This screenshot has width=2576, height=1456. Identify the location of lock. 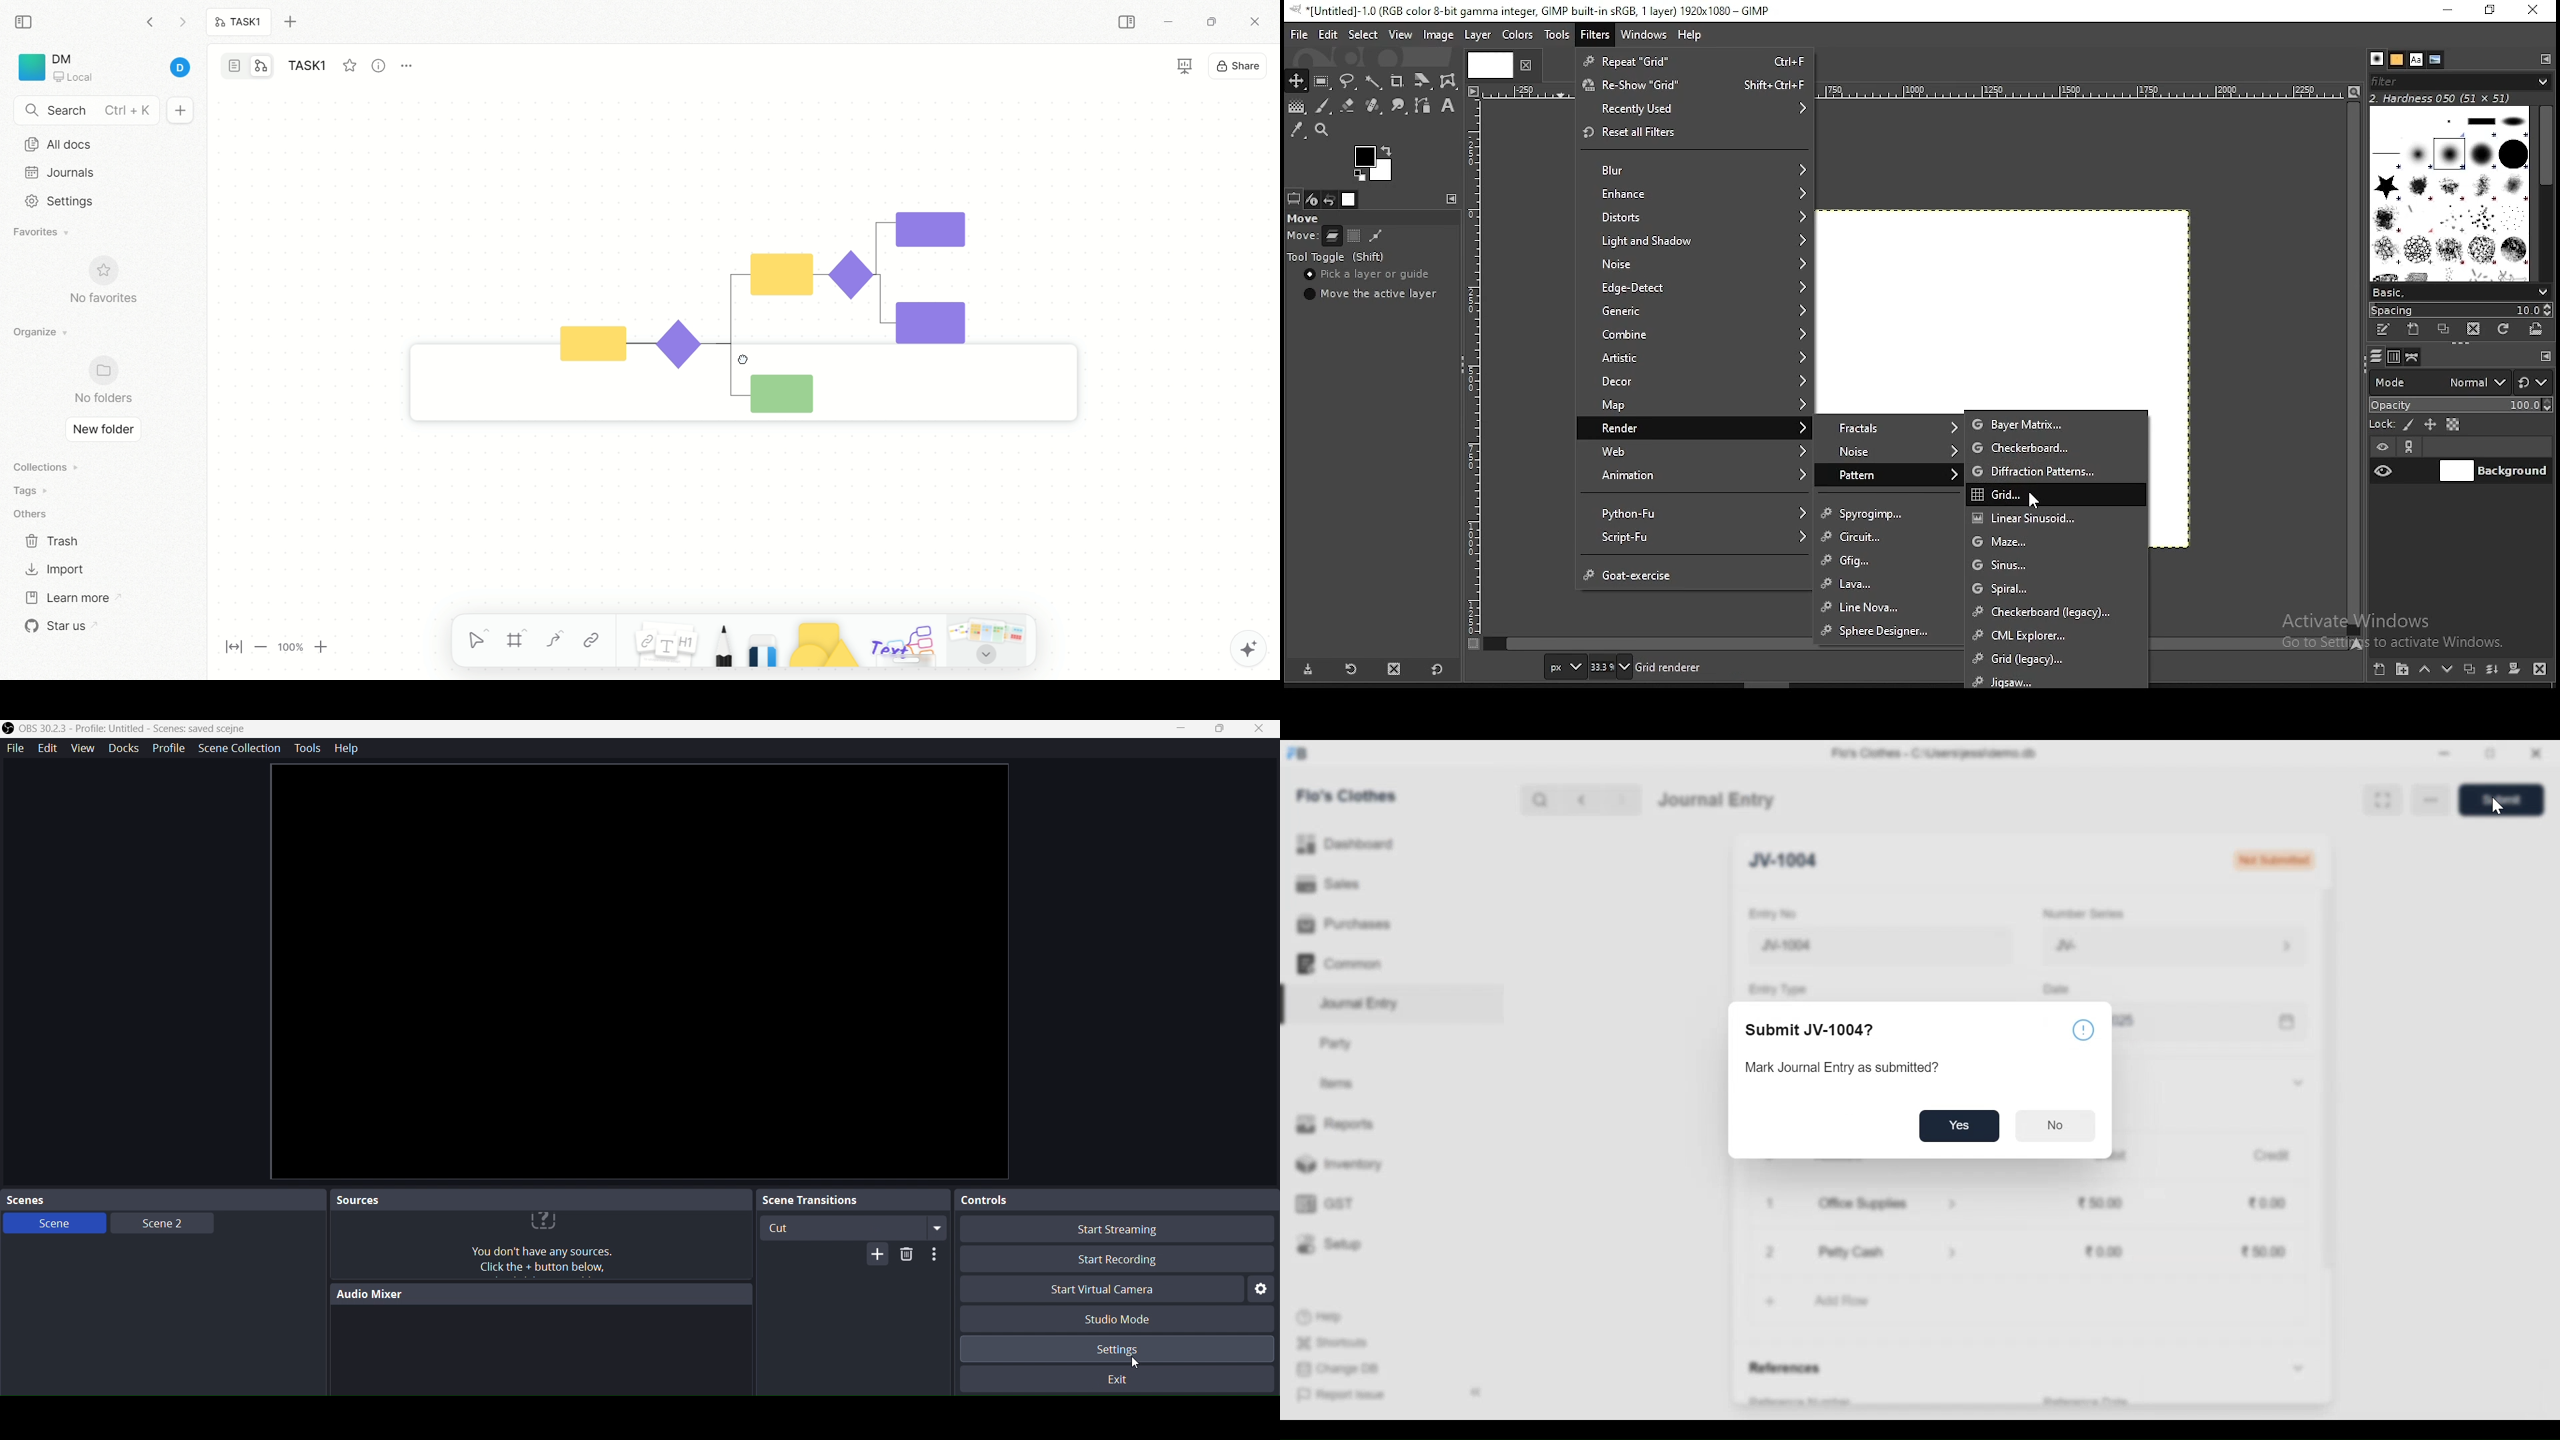
(2381, 424).